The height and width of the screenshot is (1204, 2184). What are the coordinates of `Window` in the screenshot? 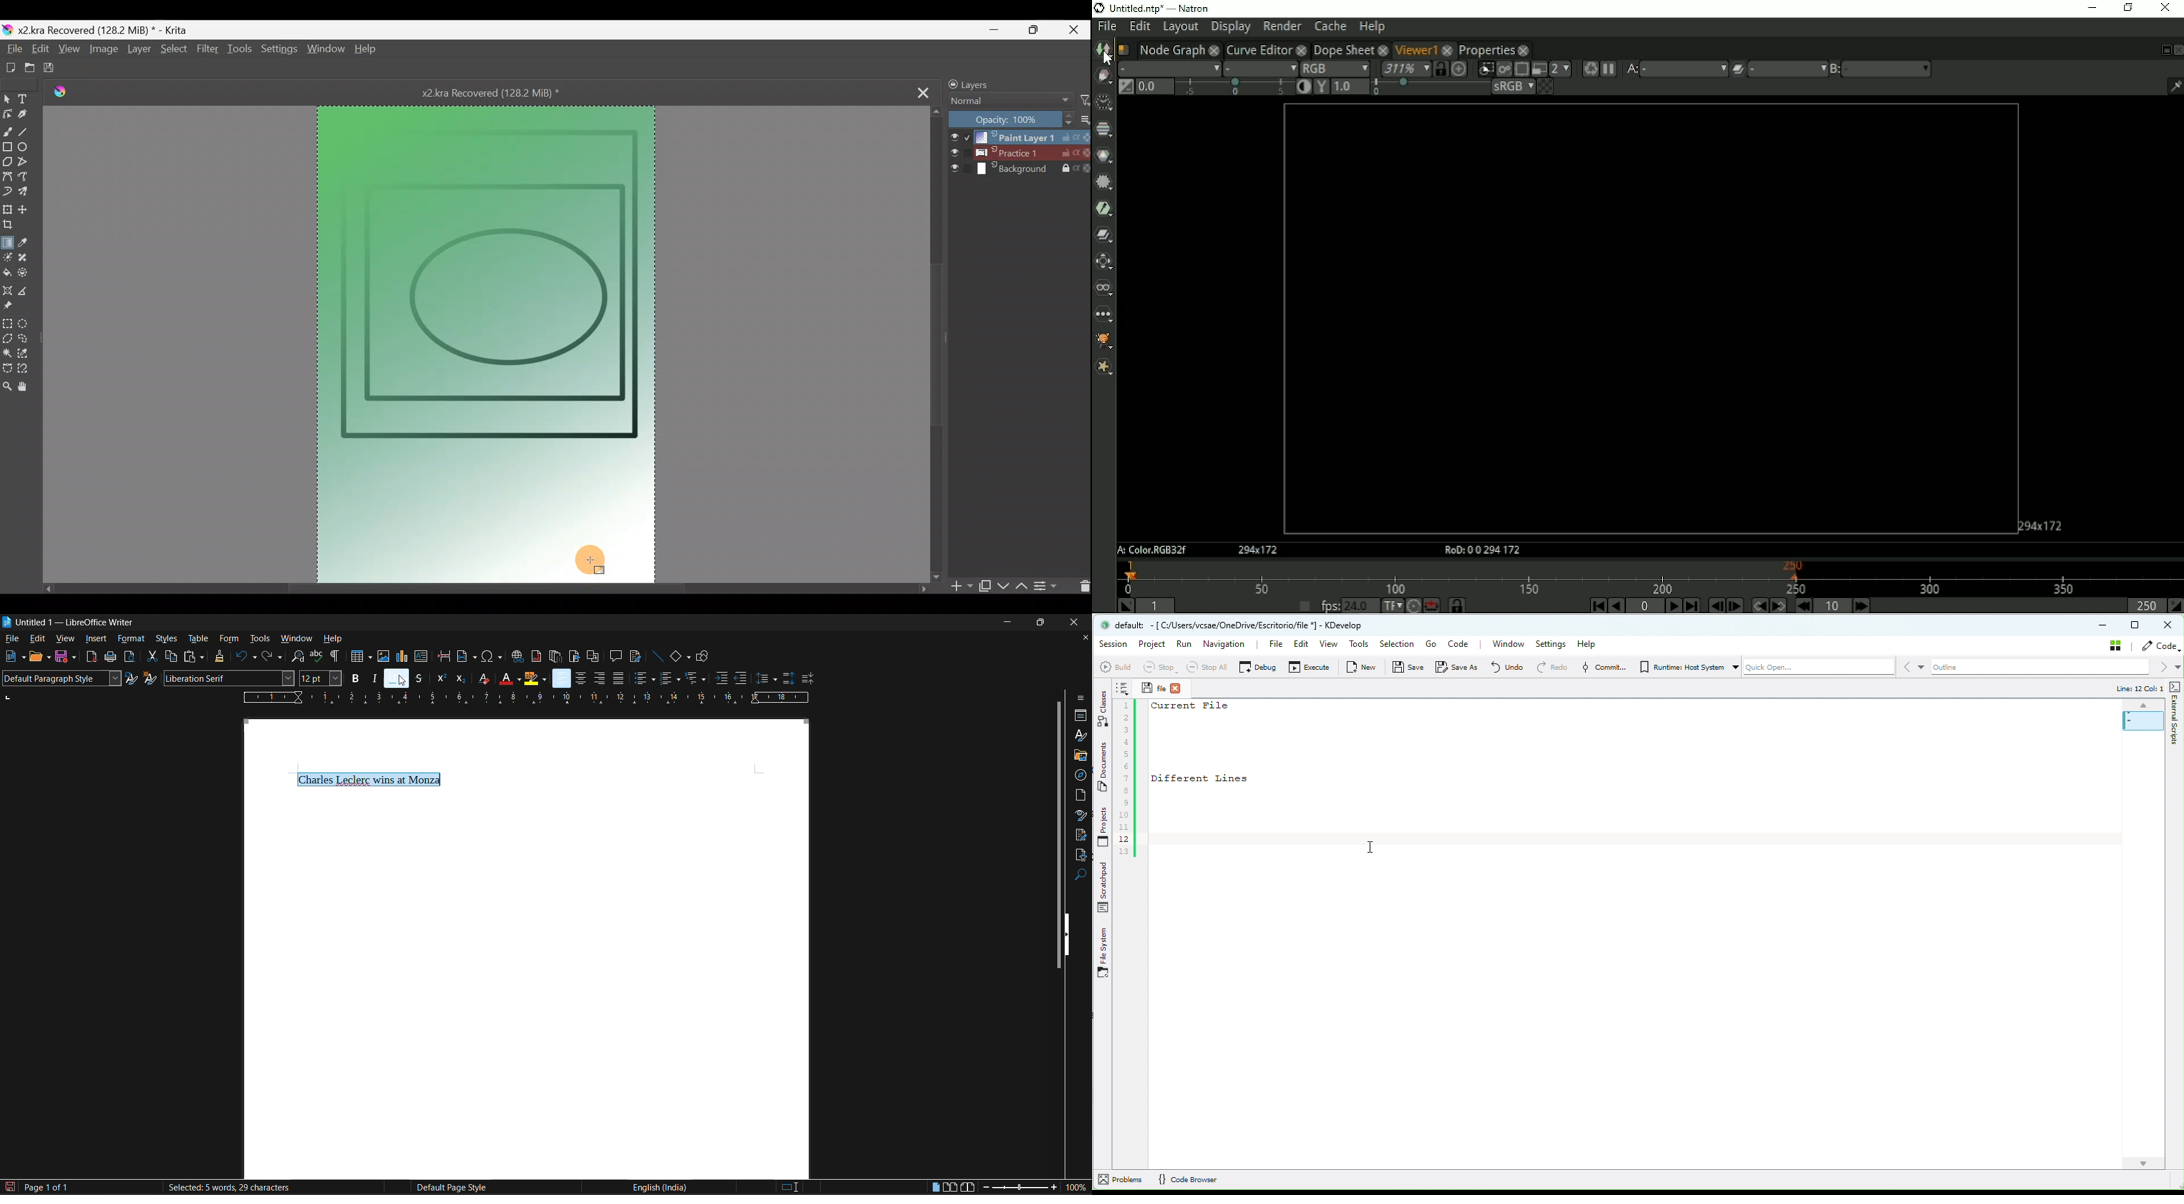 It's located at (326, 51).